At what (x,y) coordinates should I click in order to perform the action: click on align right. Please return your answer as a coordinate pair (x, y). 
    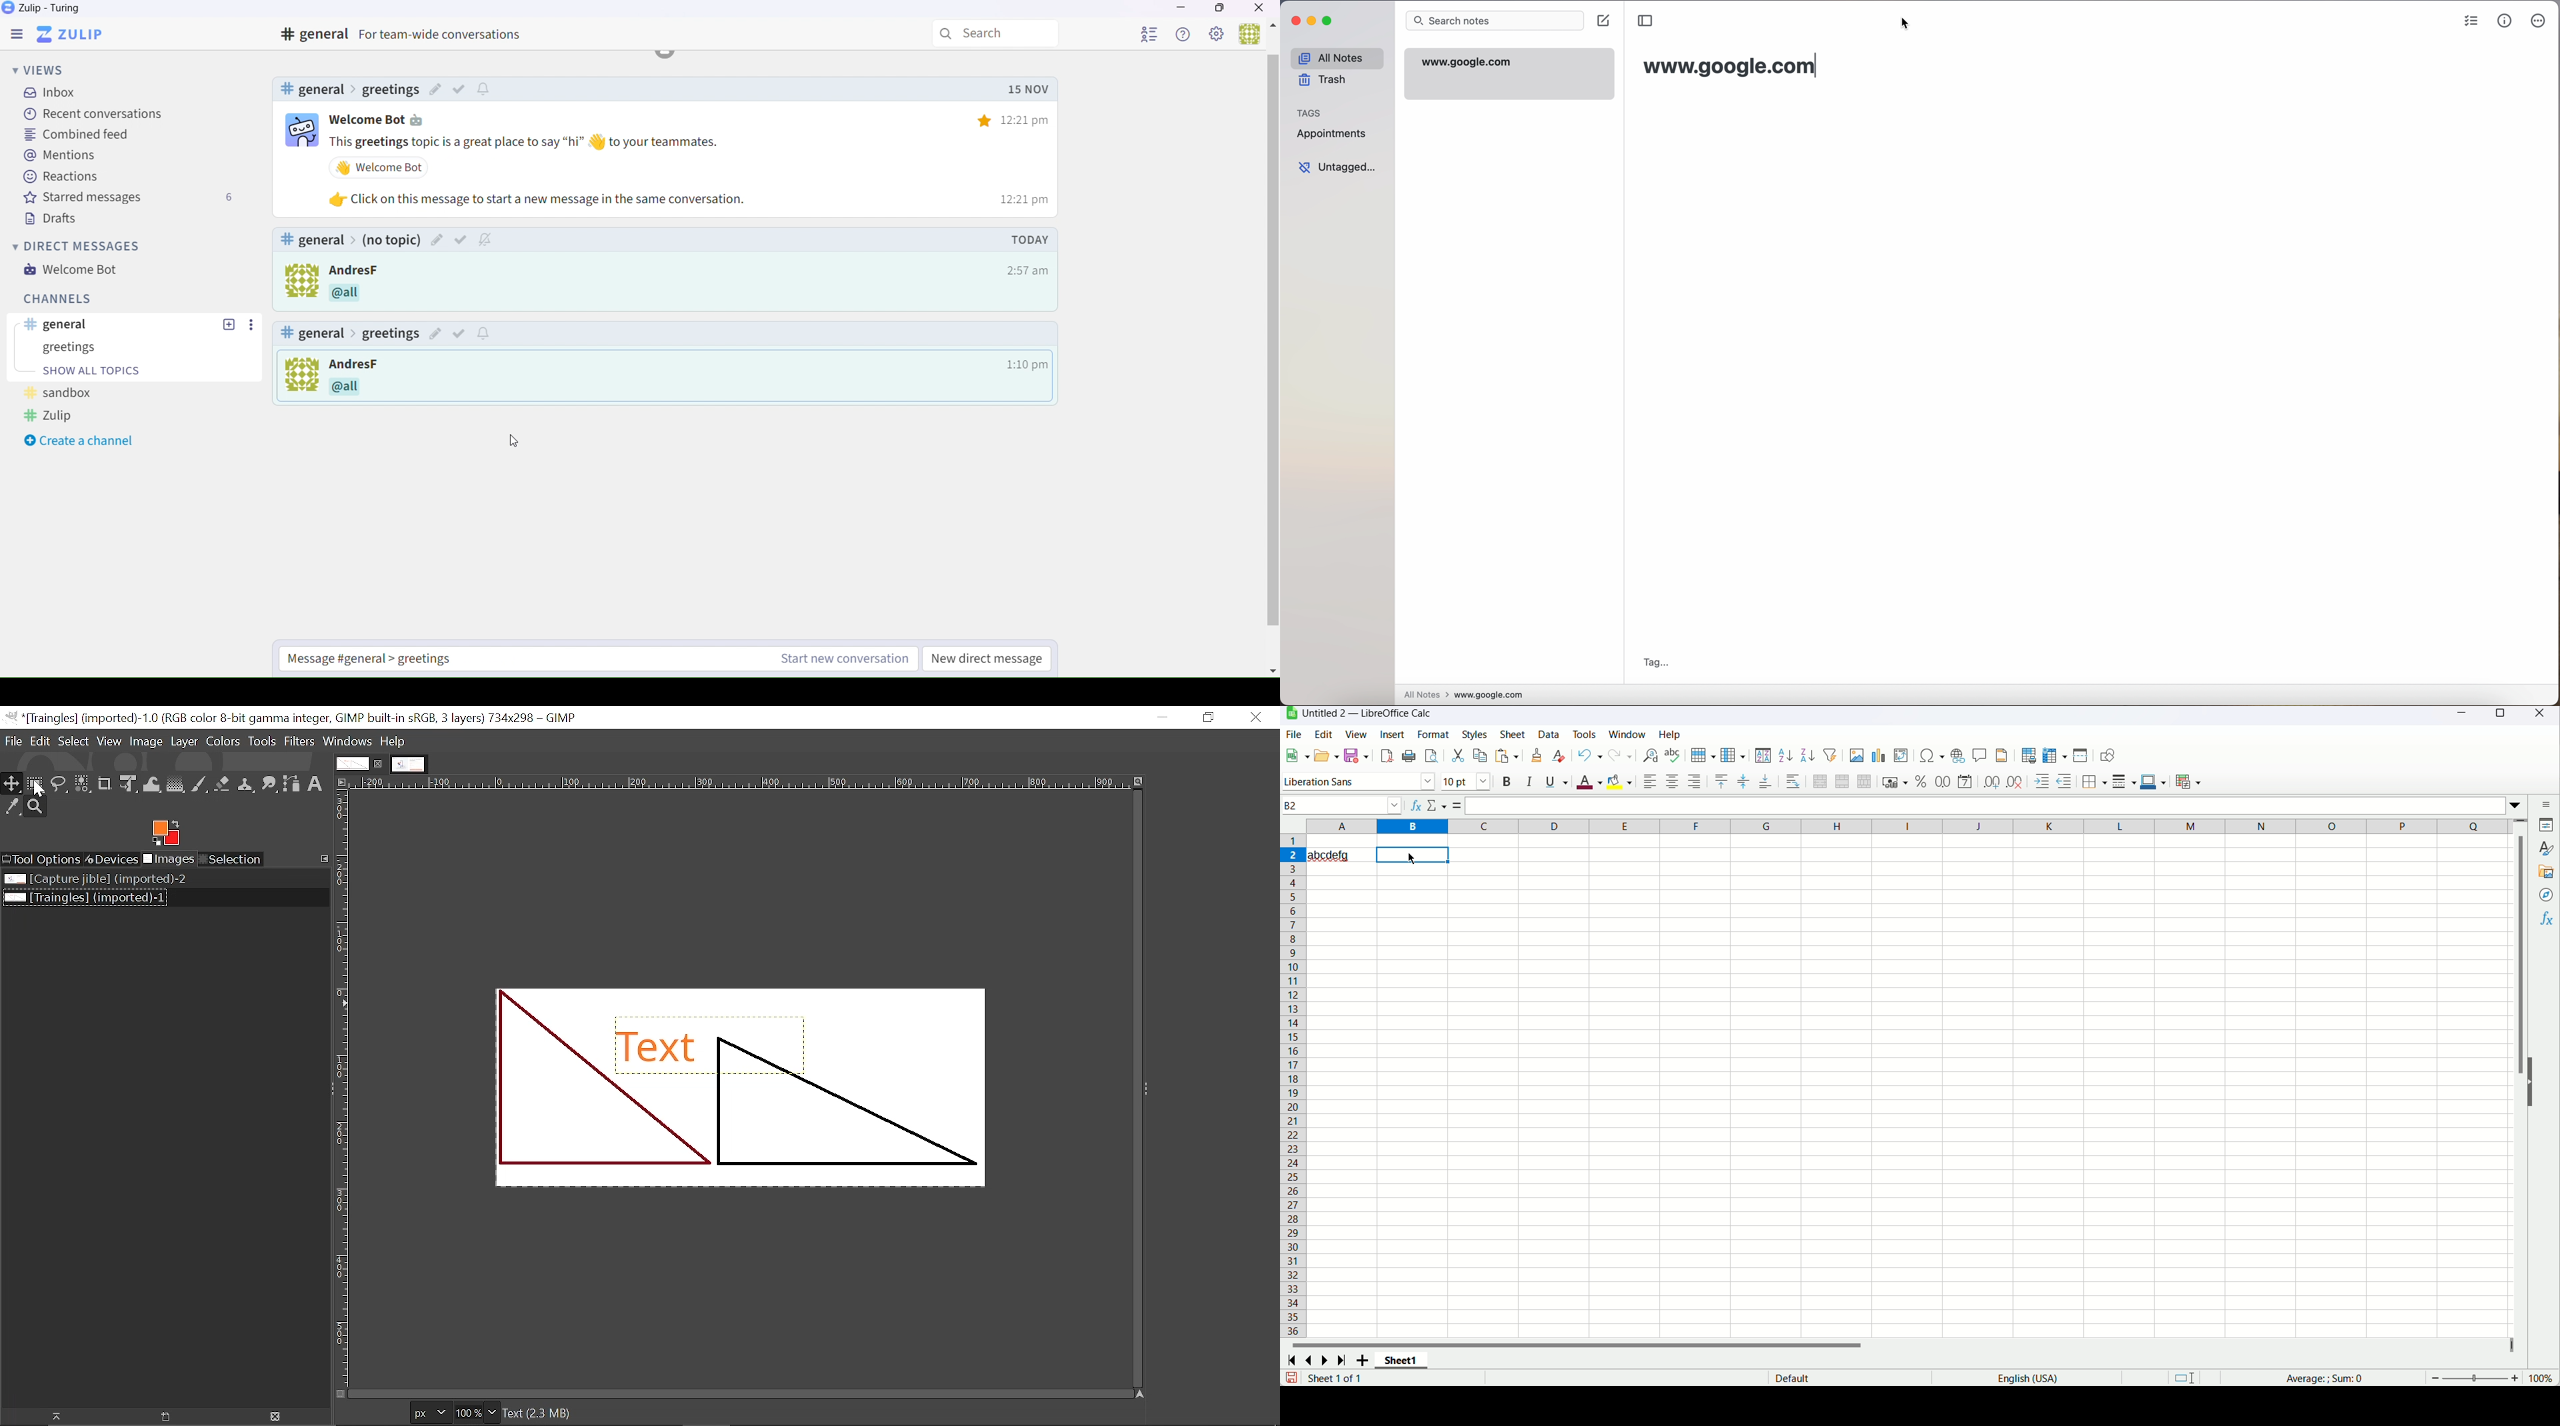
    Looking at the image, I should click on (1694, 781).